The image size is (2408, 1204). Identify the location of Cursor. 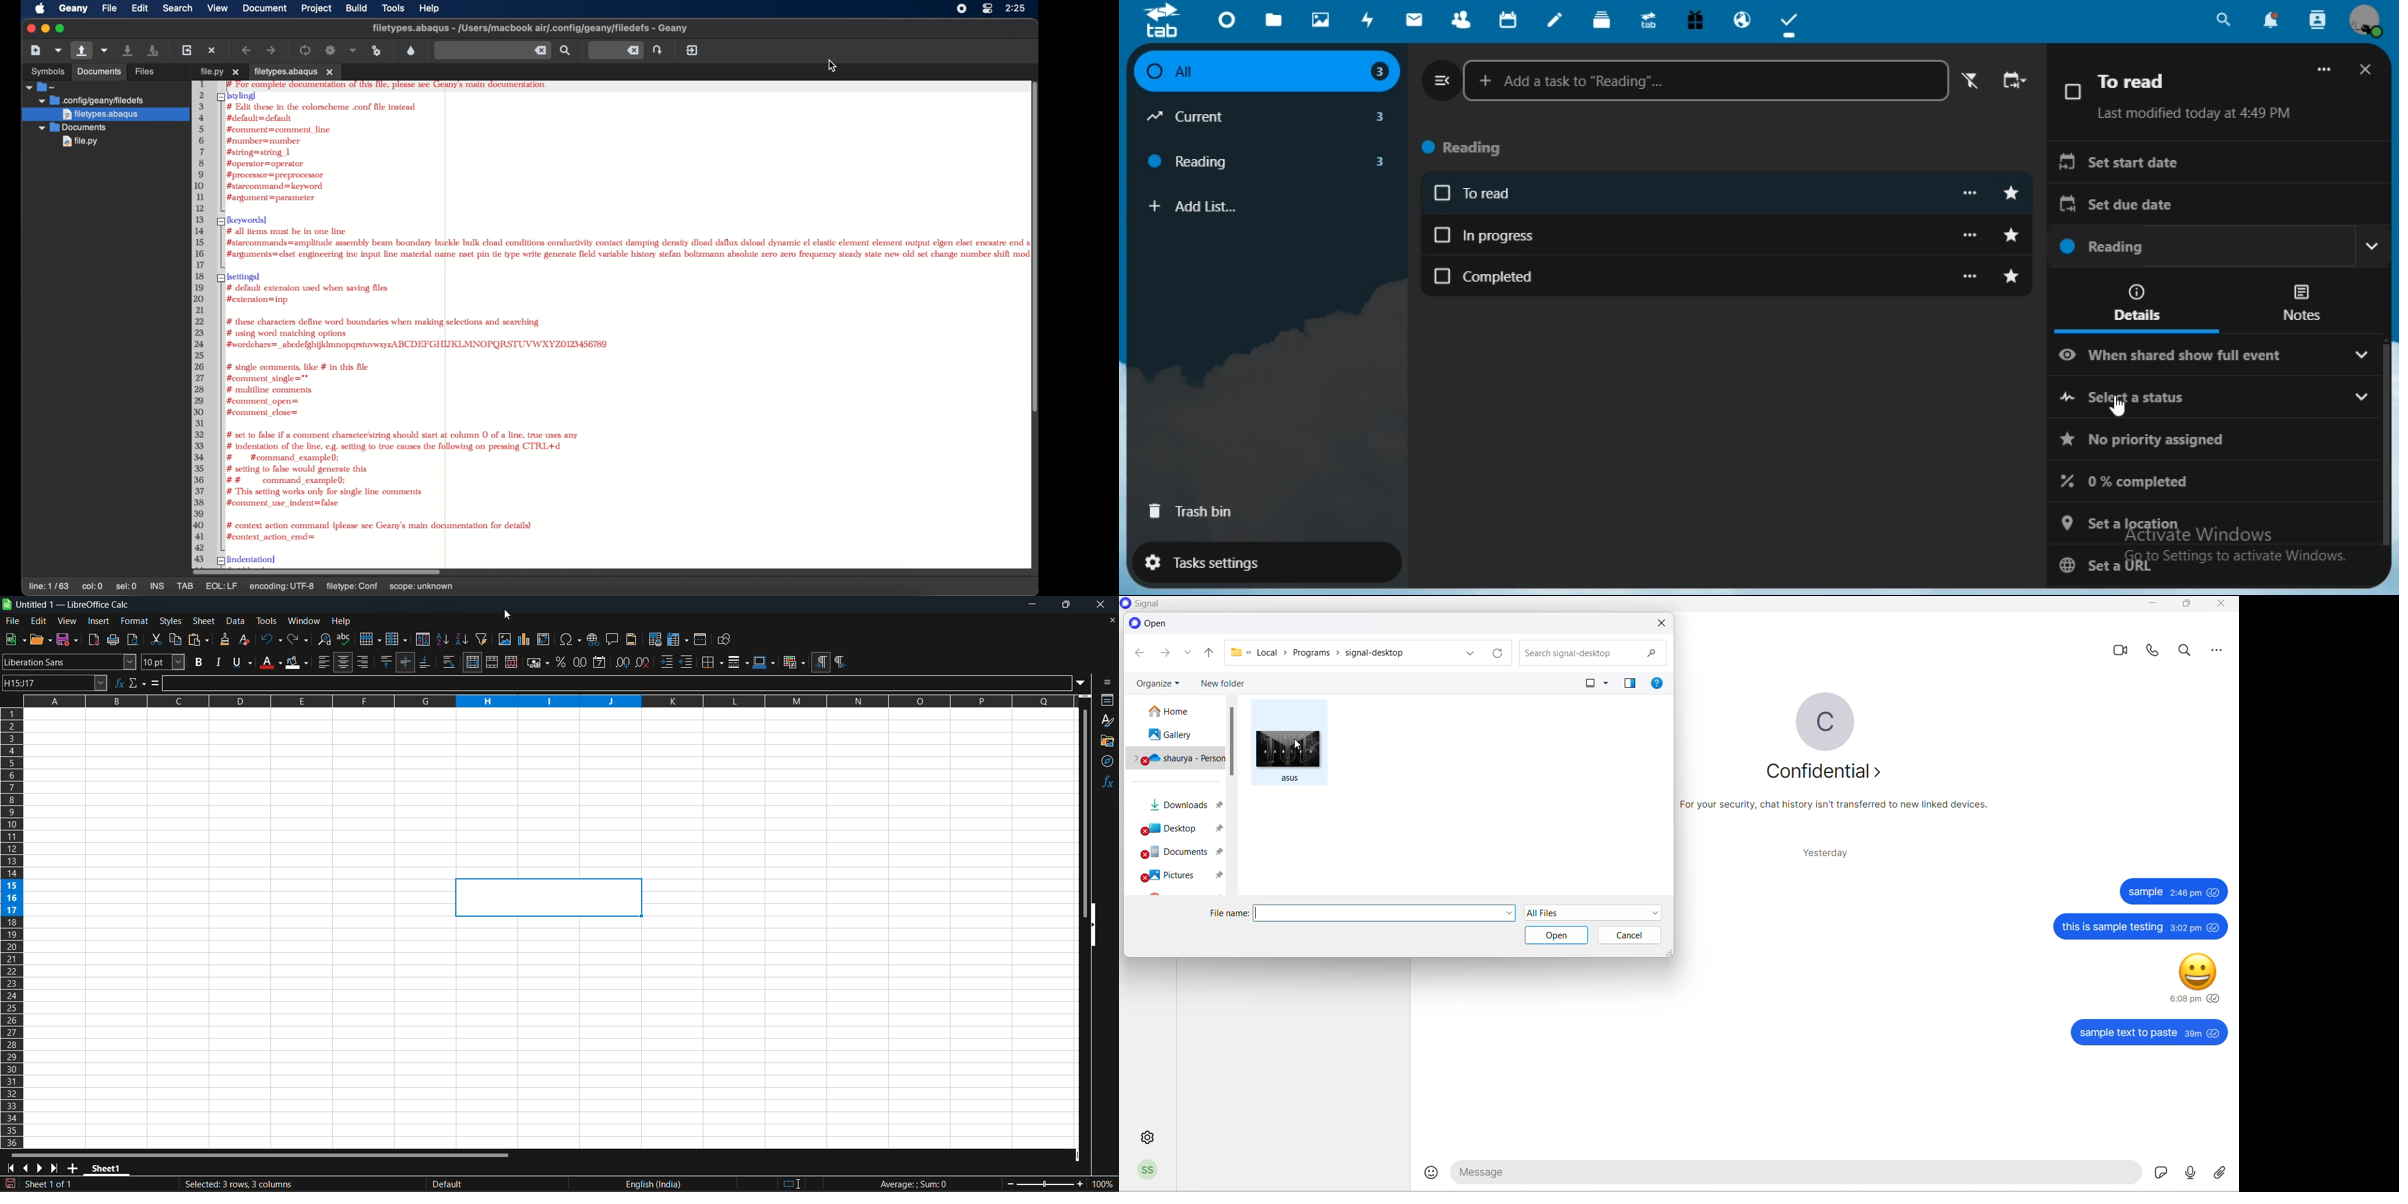
(2117, 405).